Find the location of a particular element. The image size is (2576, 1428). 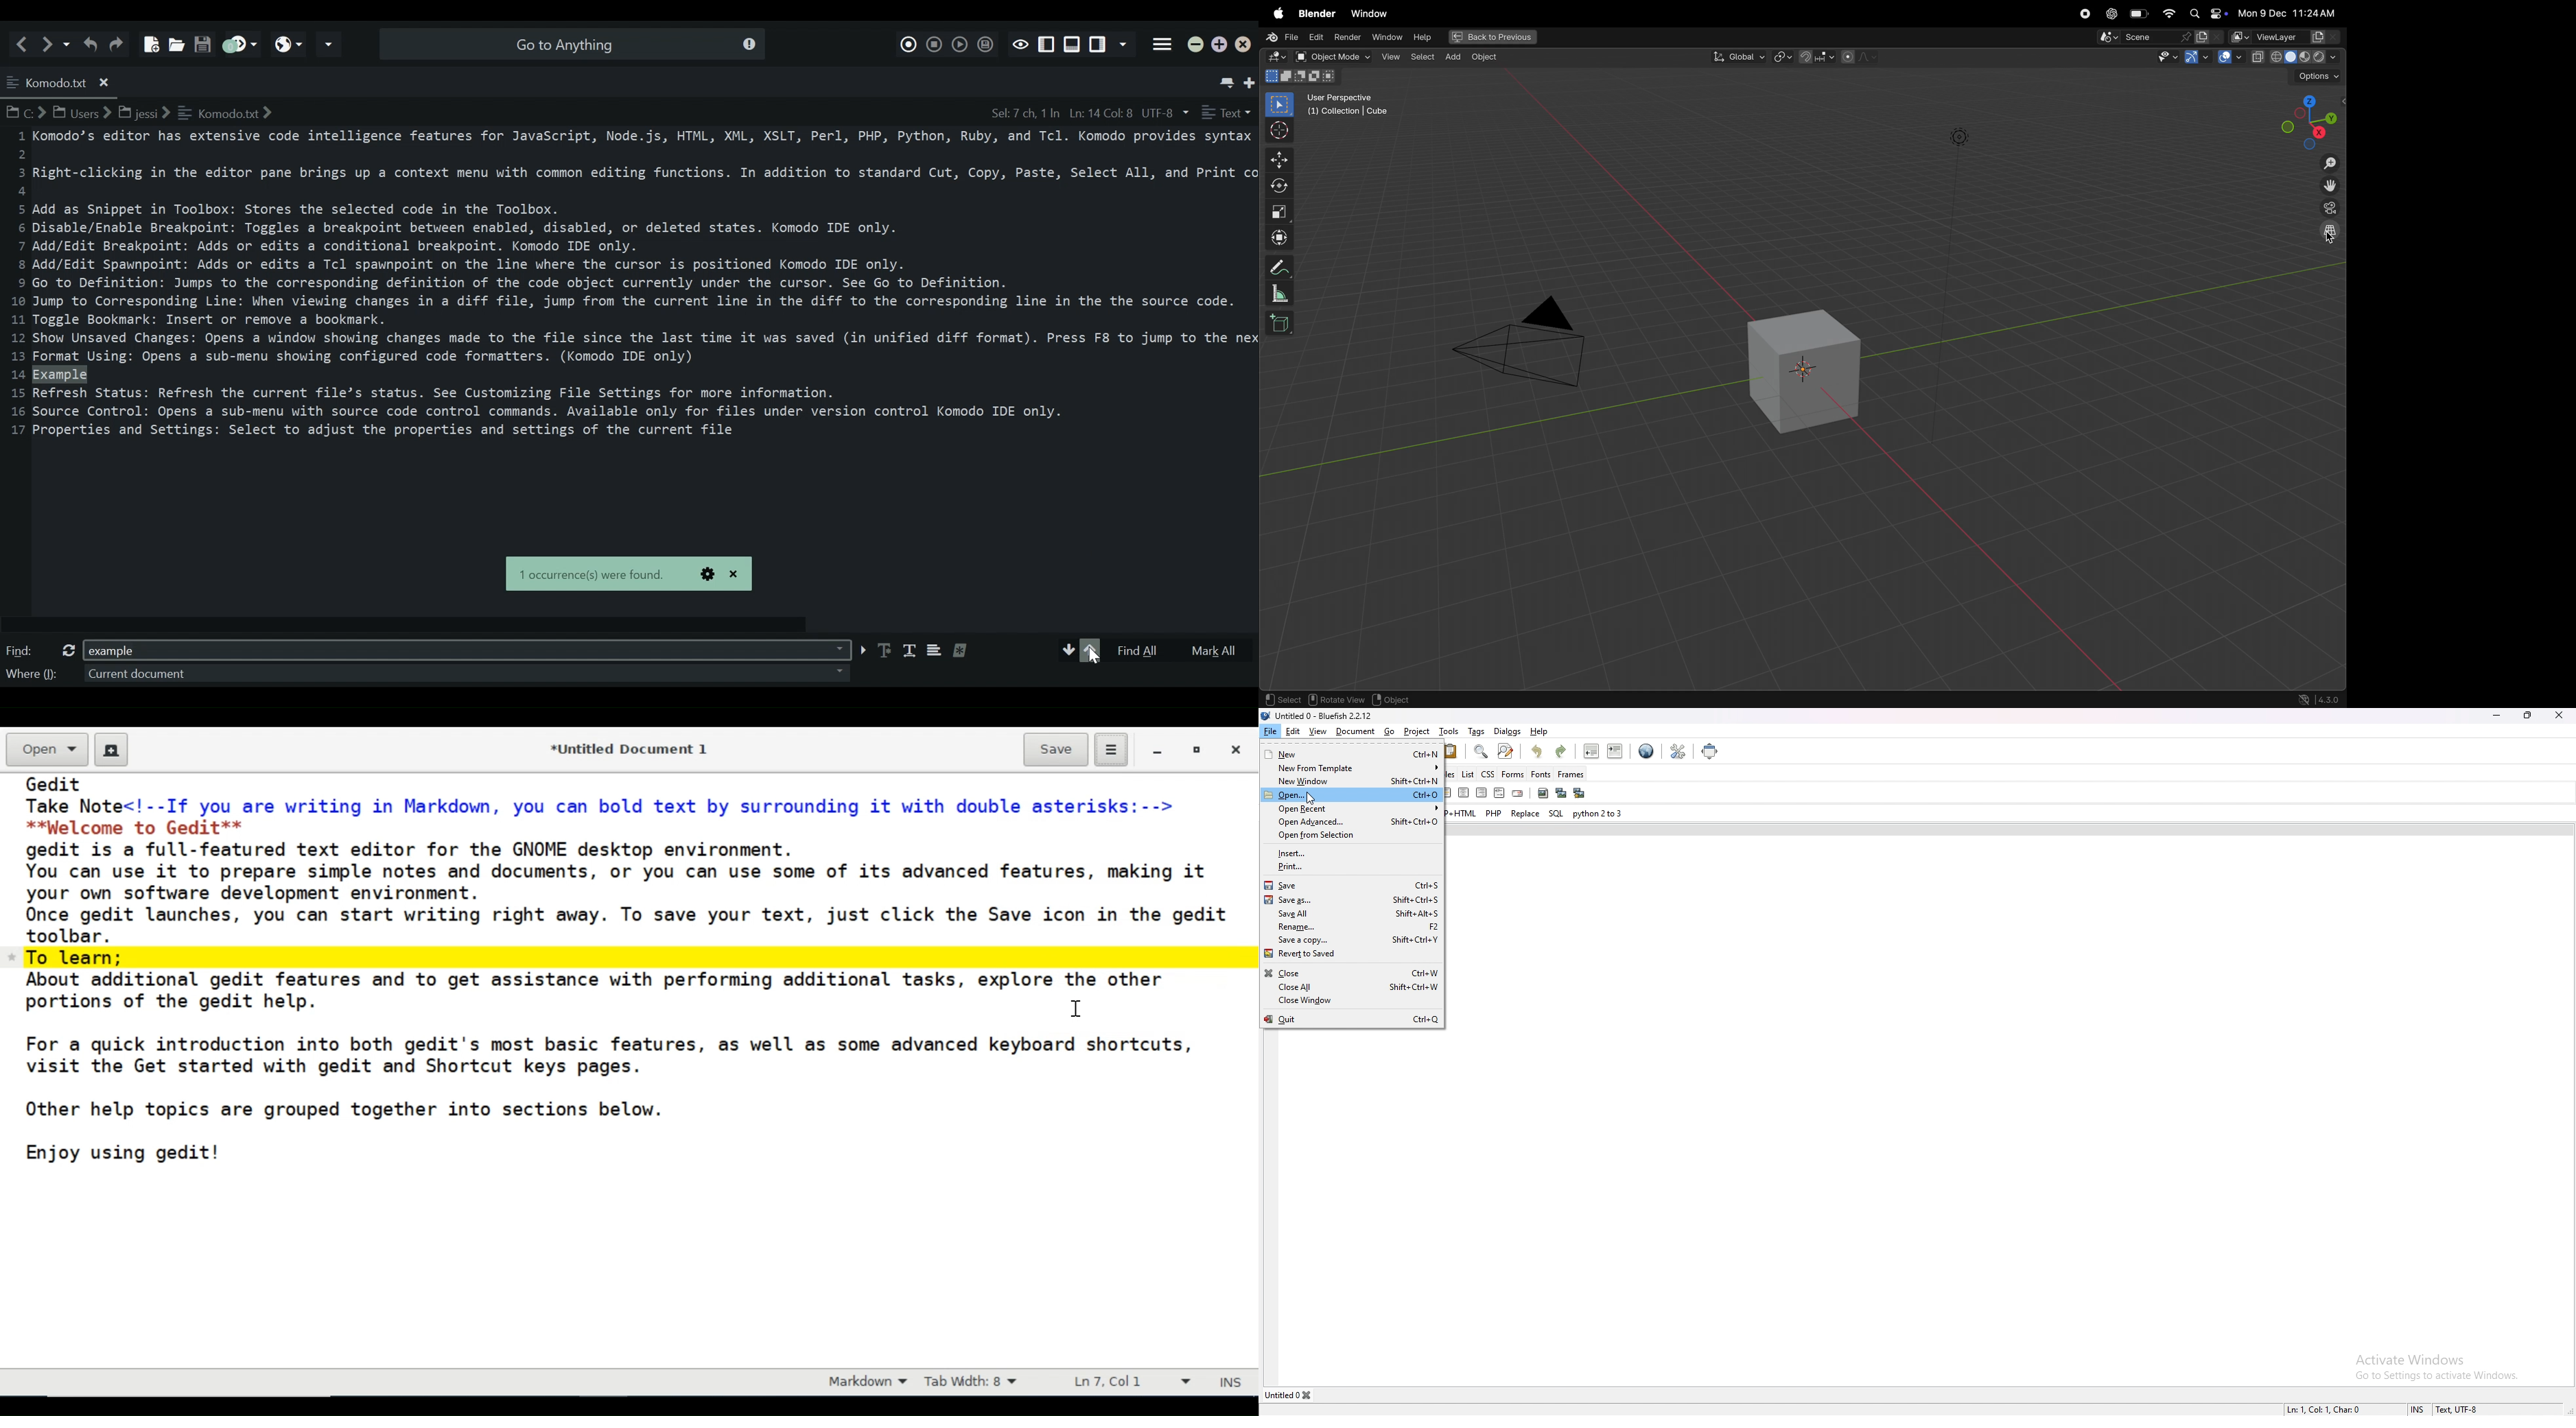

Shifts Alt+S is located at coordinates (1417, 913).